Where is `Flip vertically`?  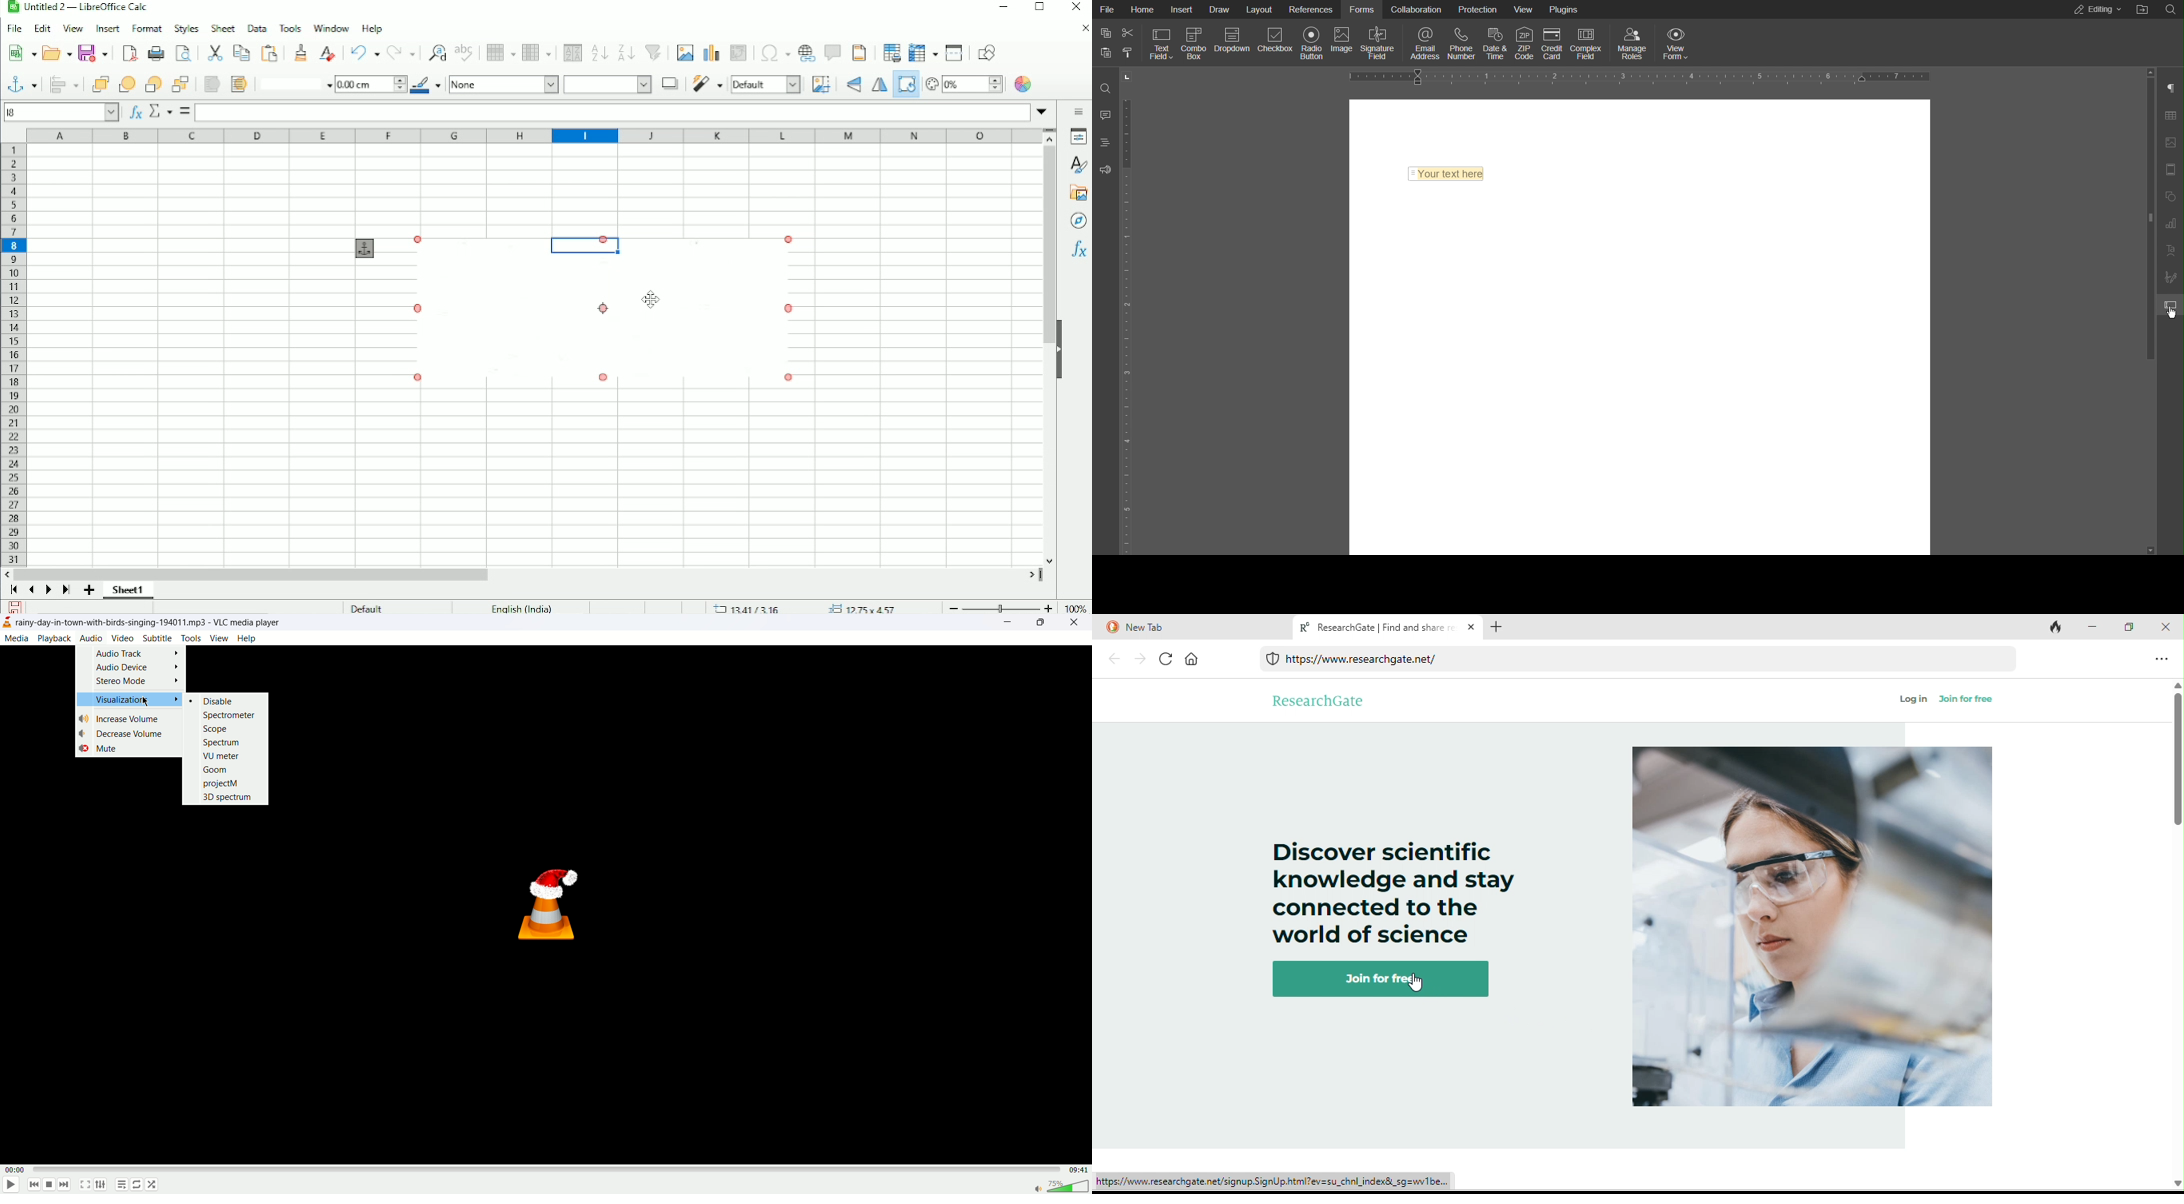
Flip vertically is located at coordinates (854, 85).